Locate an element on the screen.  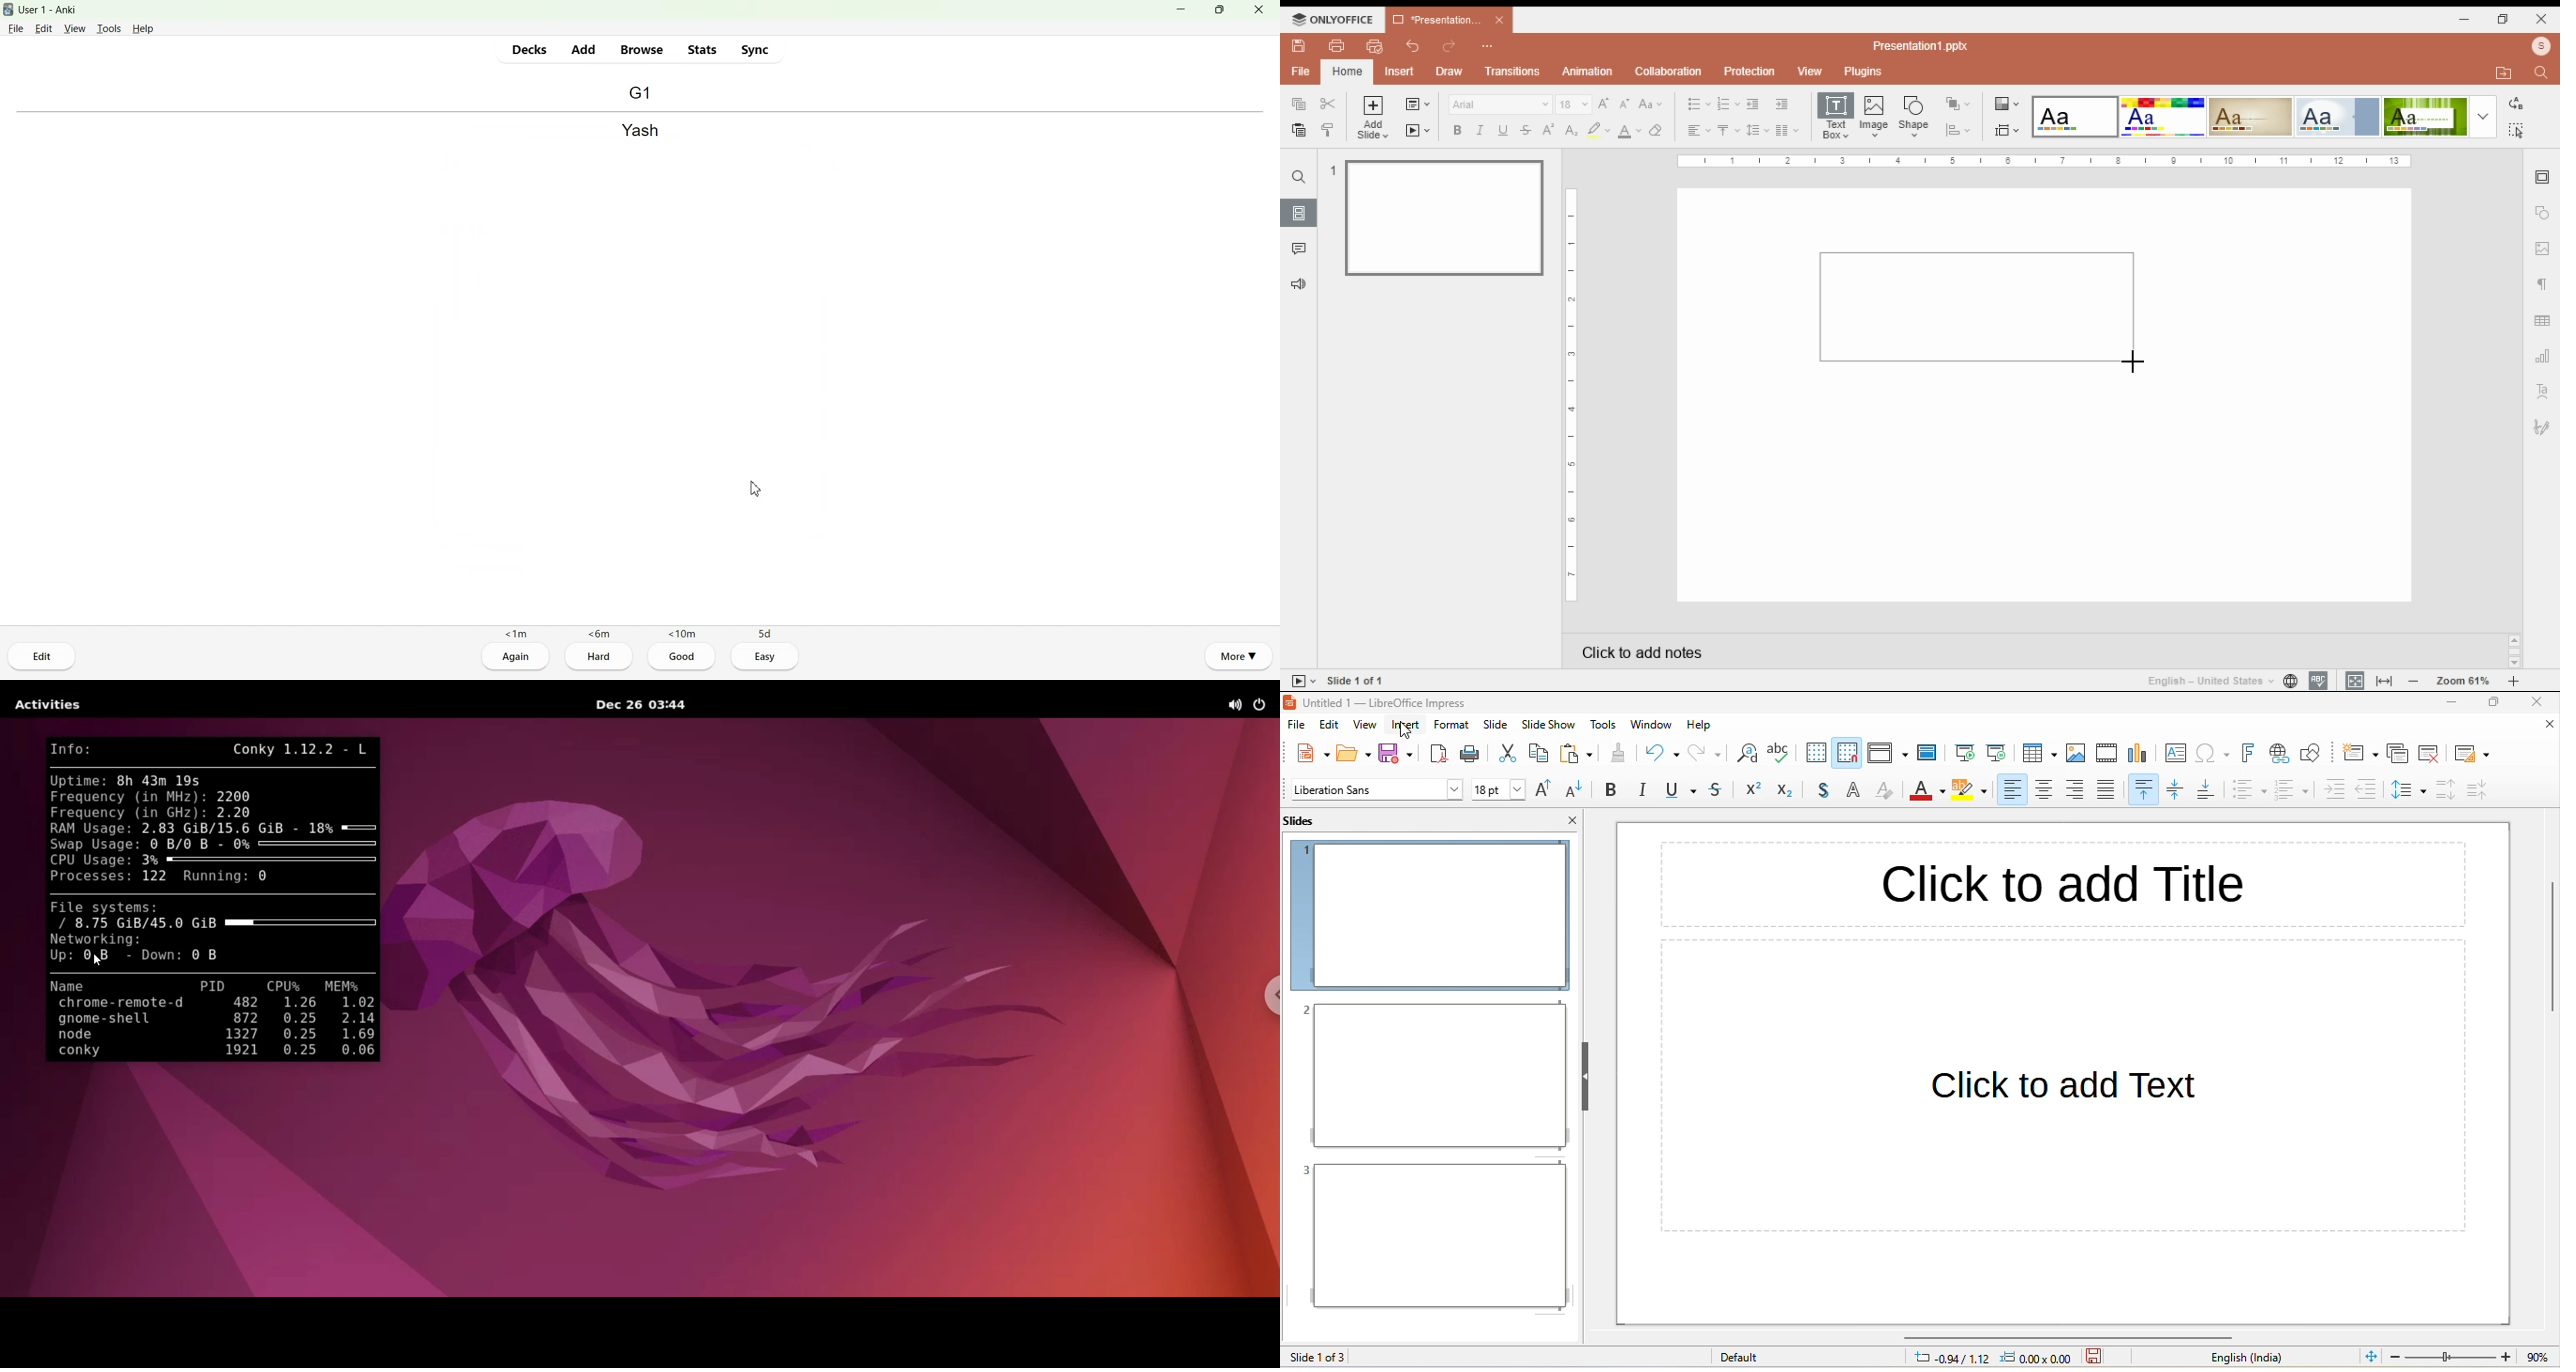
tools is located at coordinates (1604, 724).